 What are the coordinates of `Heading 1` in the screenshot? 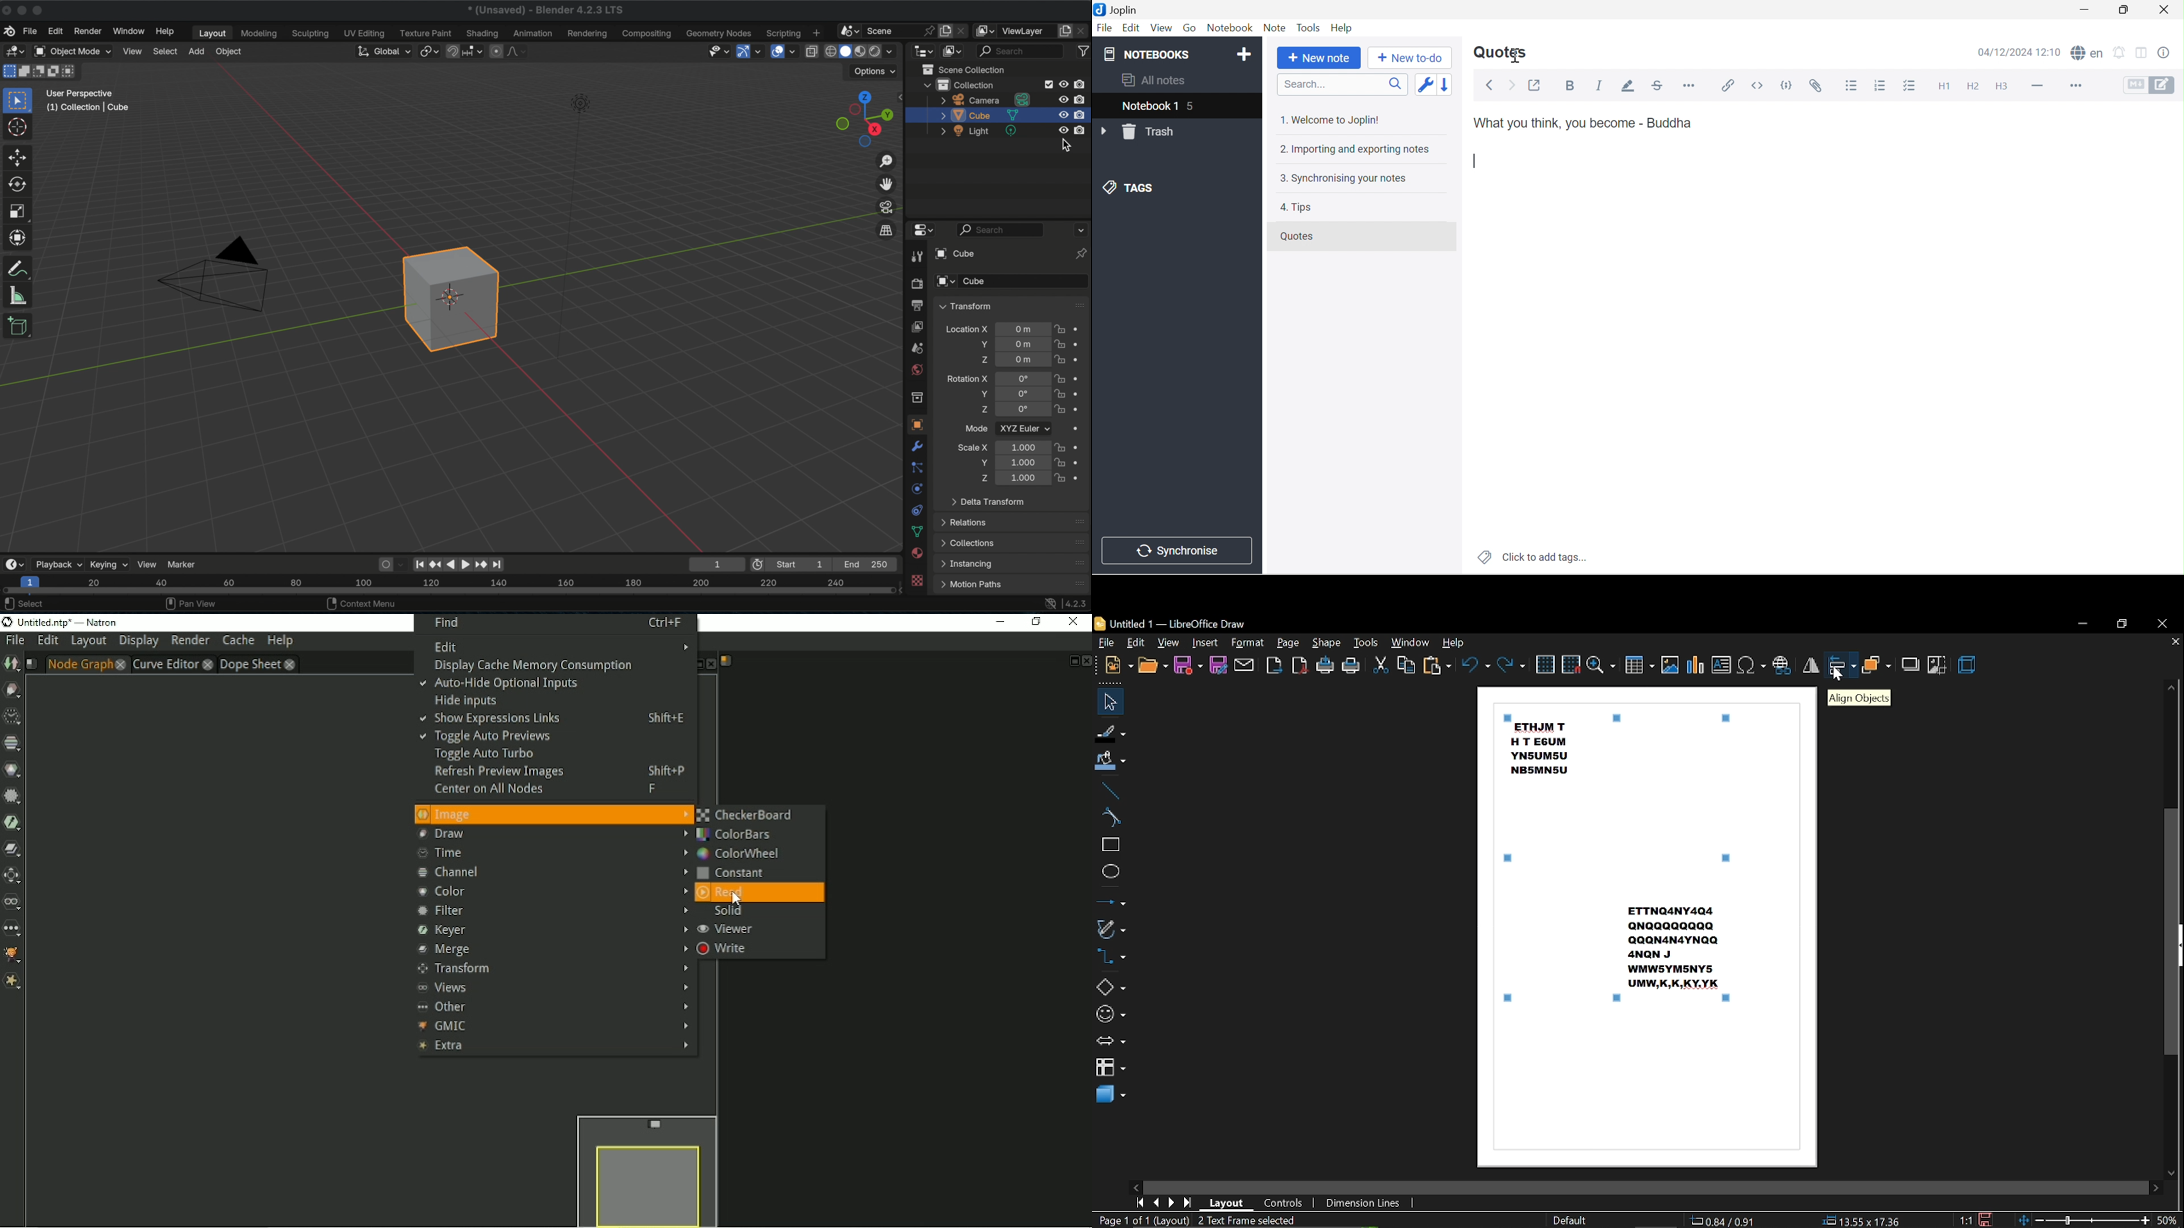 It's located at (1943, 88).